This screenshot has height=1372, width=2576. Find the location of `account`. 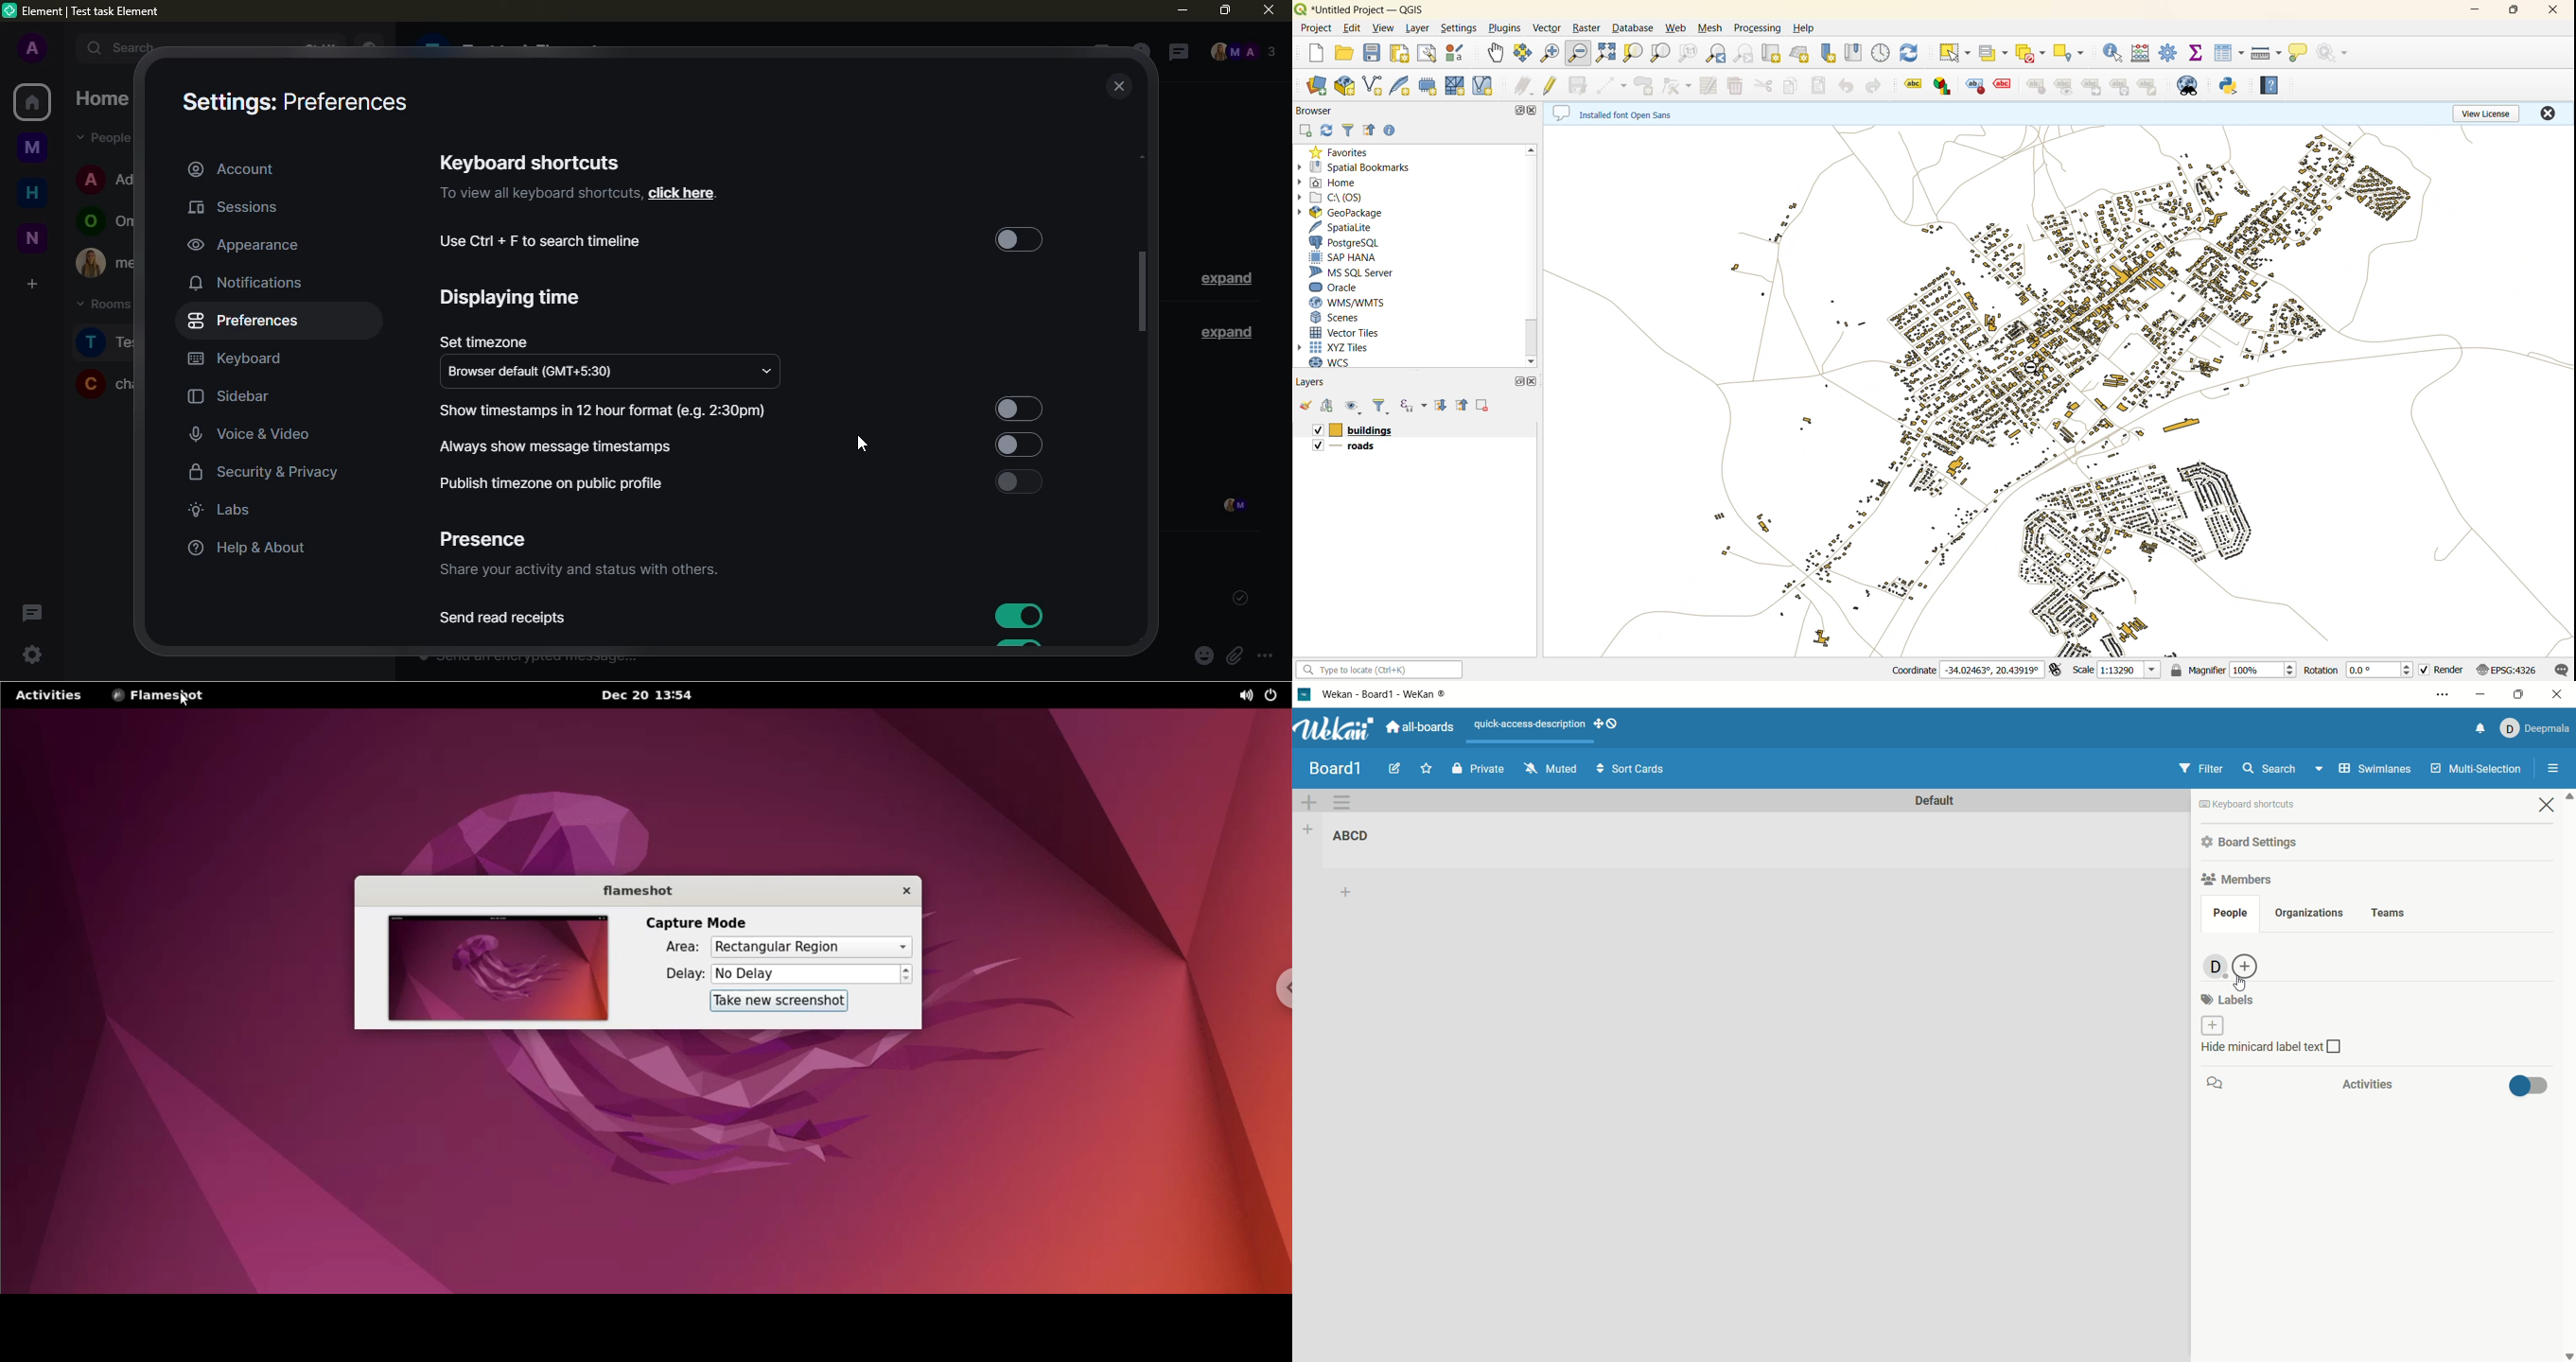

account is located at coordinates (232, 168).